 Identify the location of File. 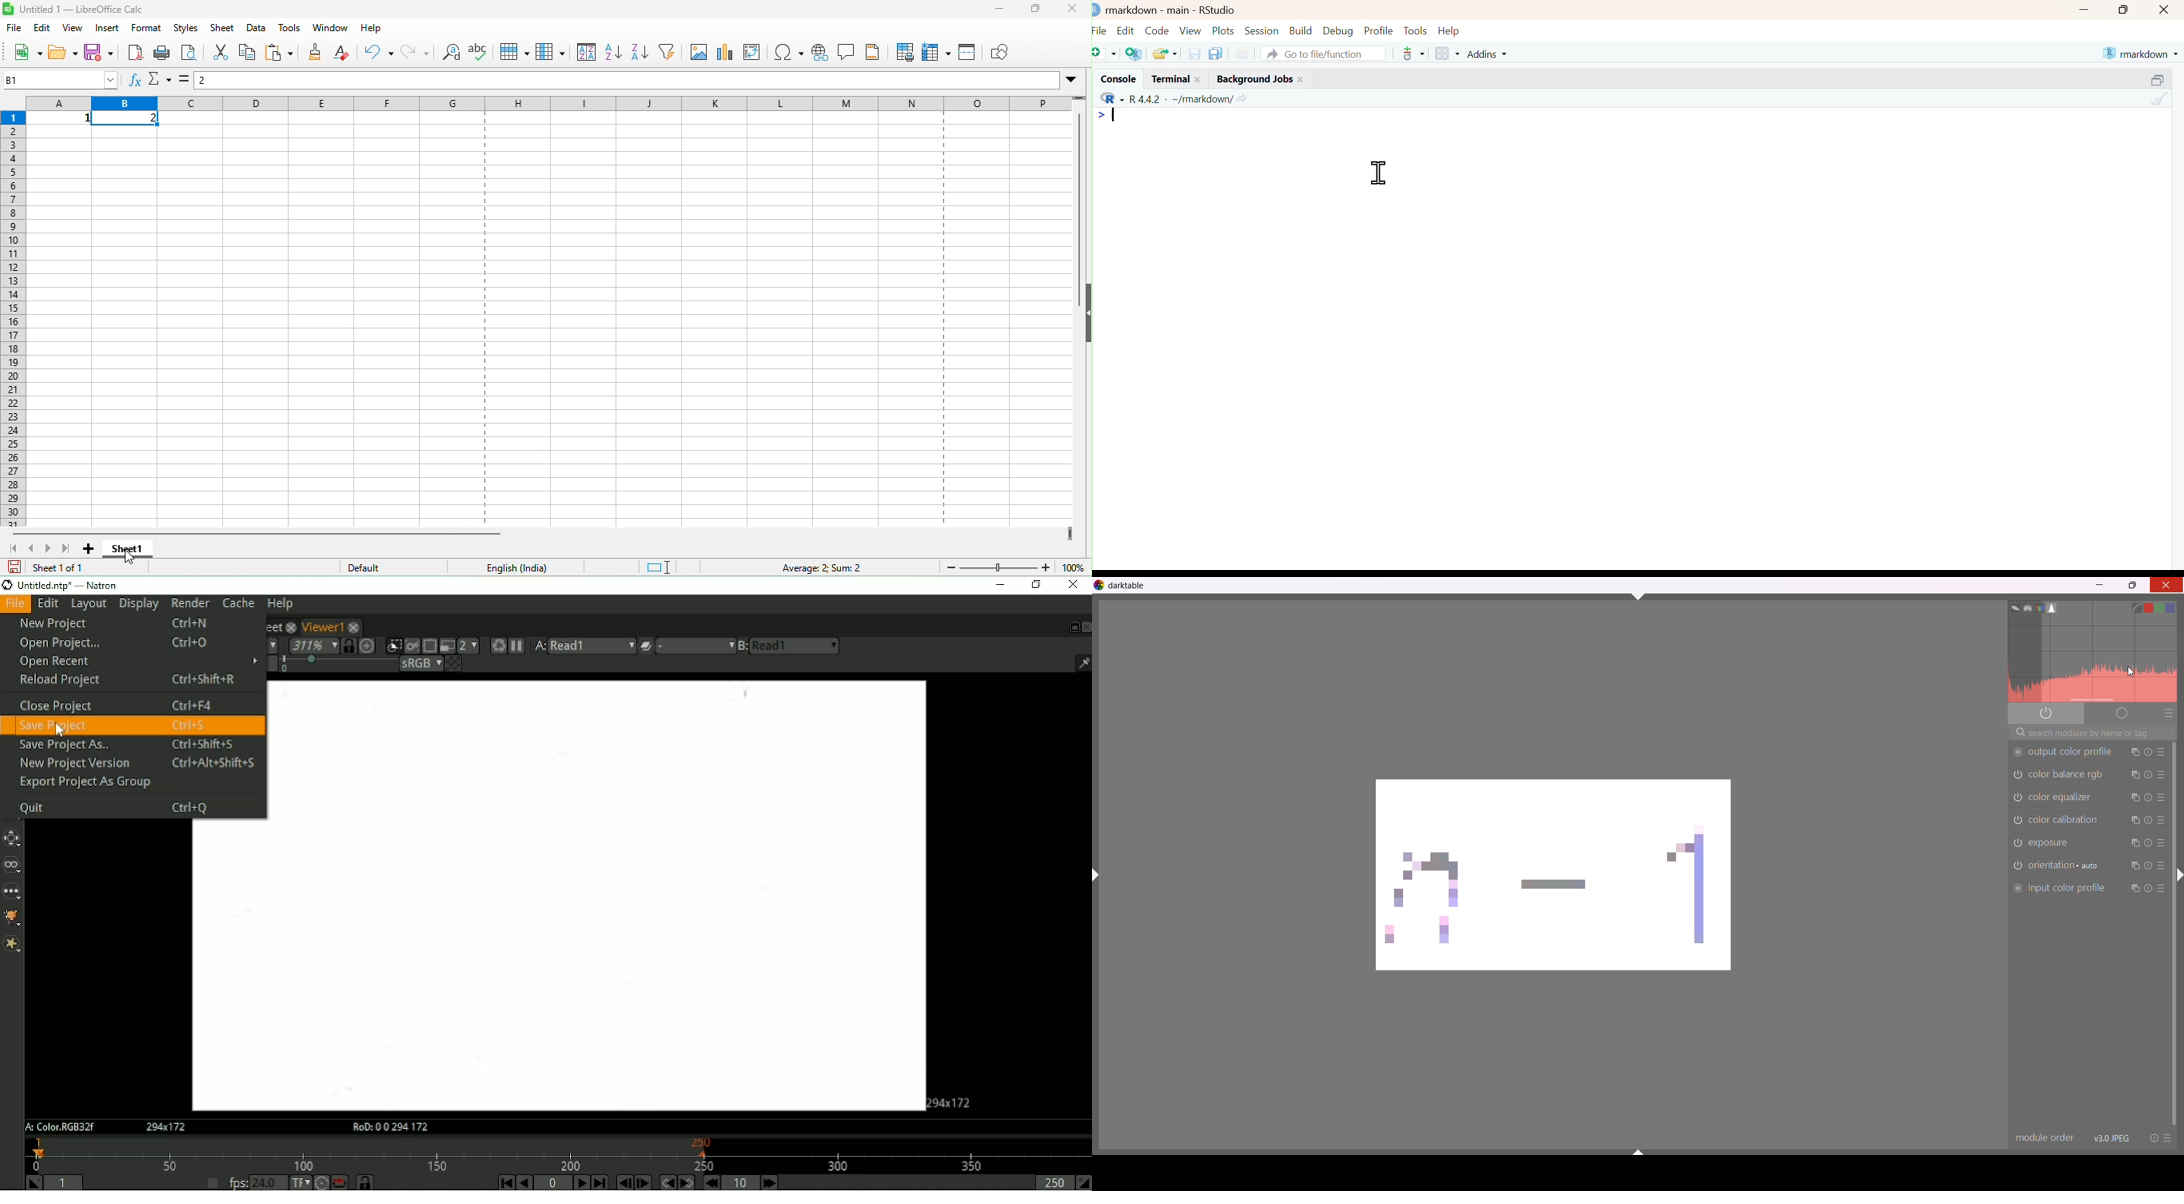
(1101, 29).